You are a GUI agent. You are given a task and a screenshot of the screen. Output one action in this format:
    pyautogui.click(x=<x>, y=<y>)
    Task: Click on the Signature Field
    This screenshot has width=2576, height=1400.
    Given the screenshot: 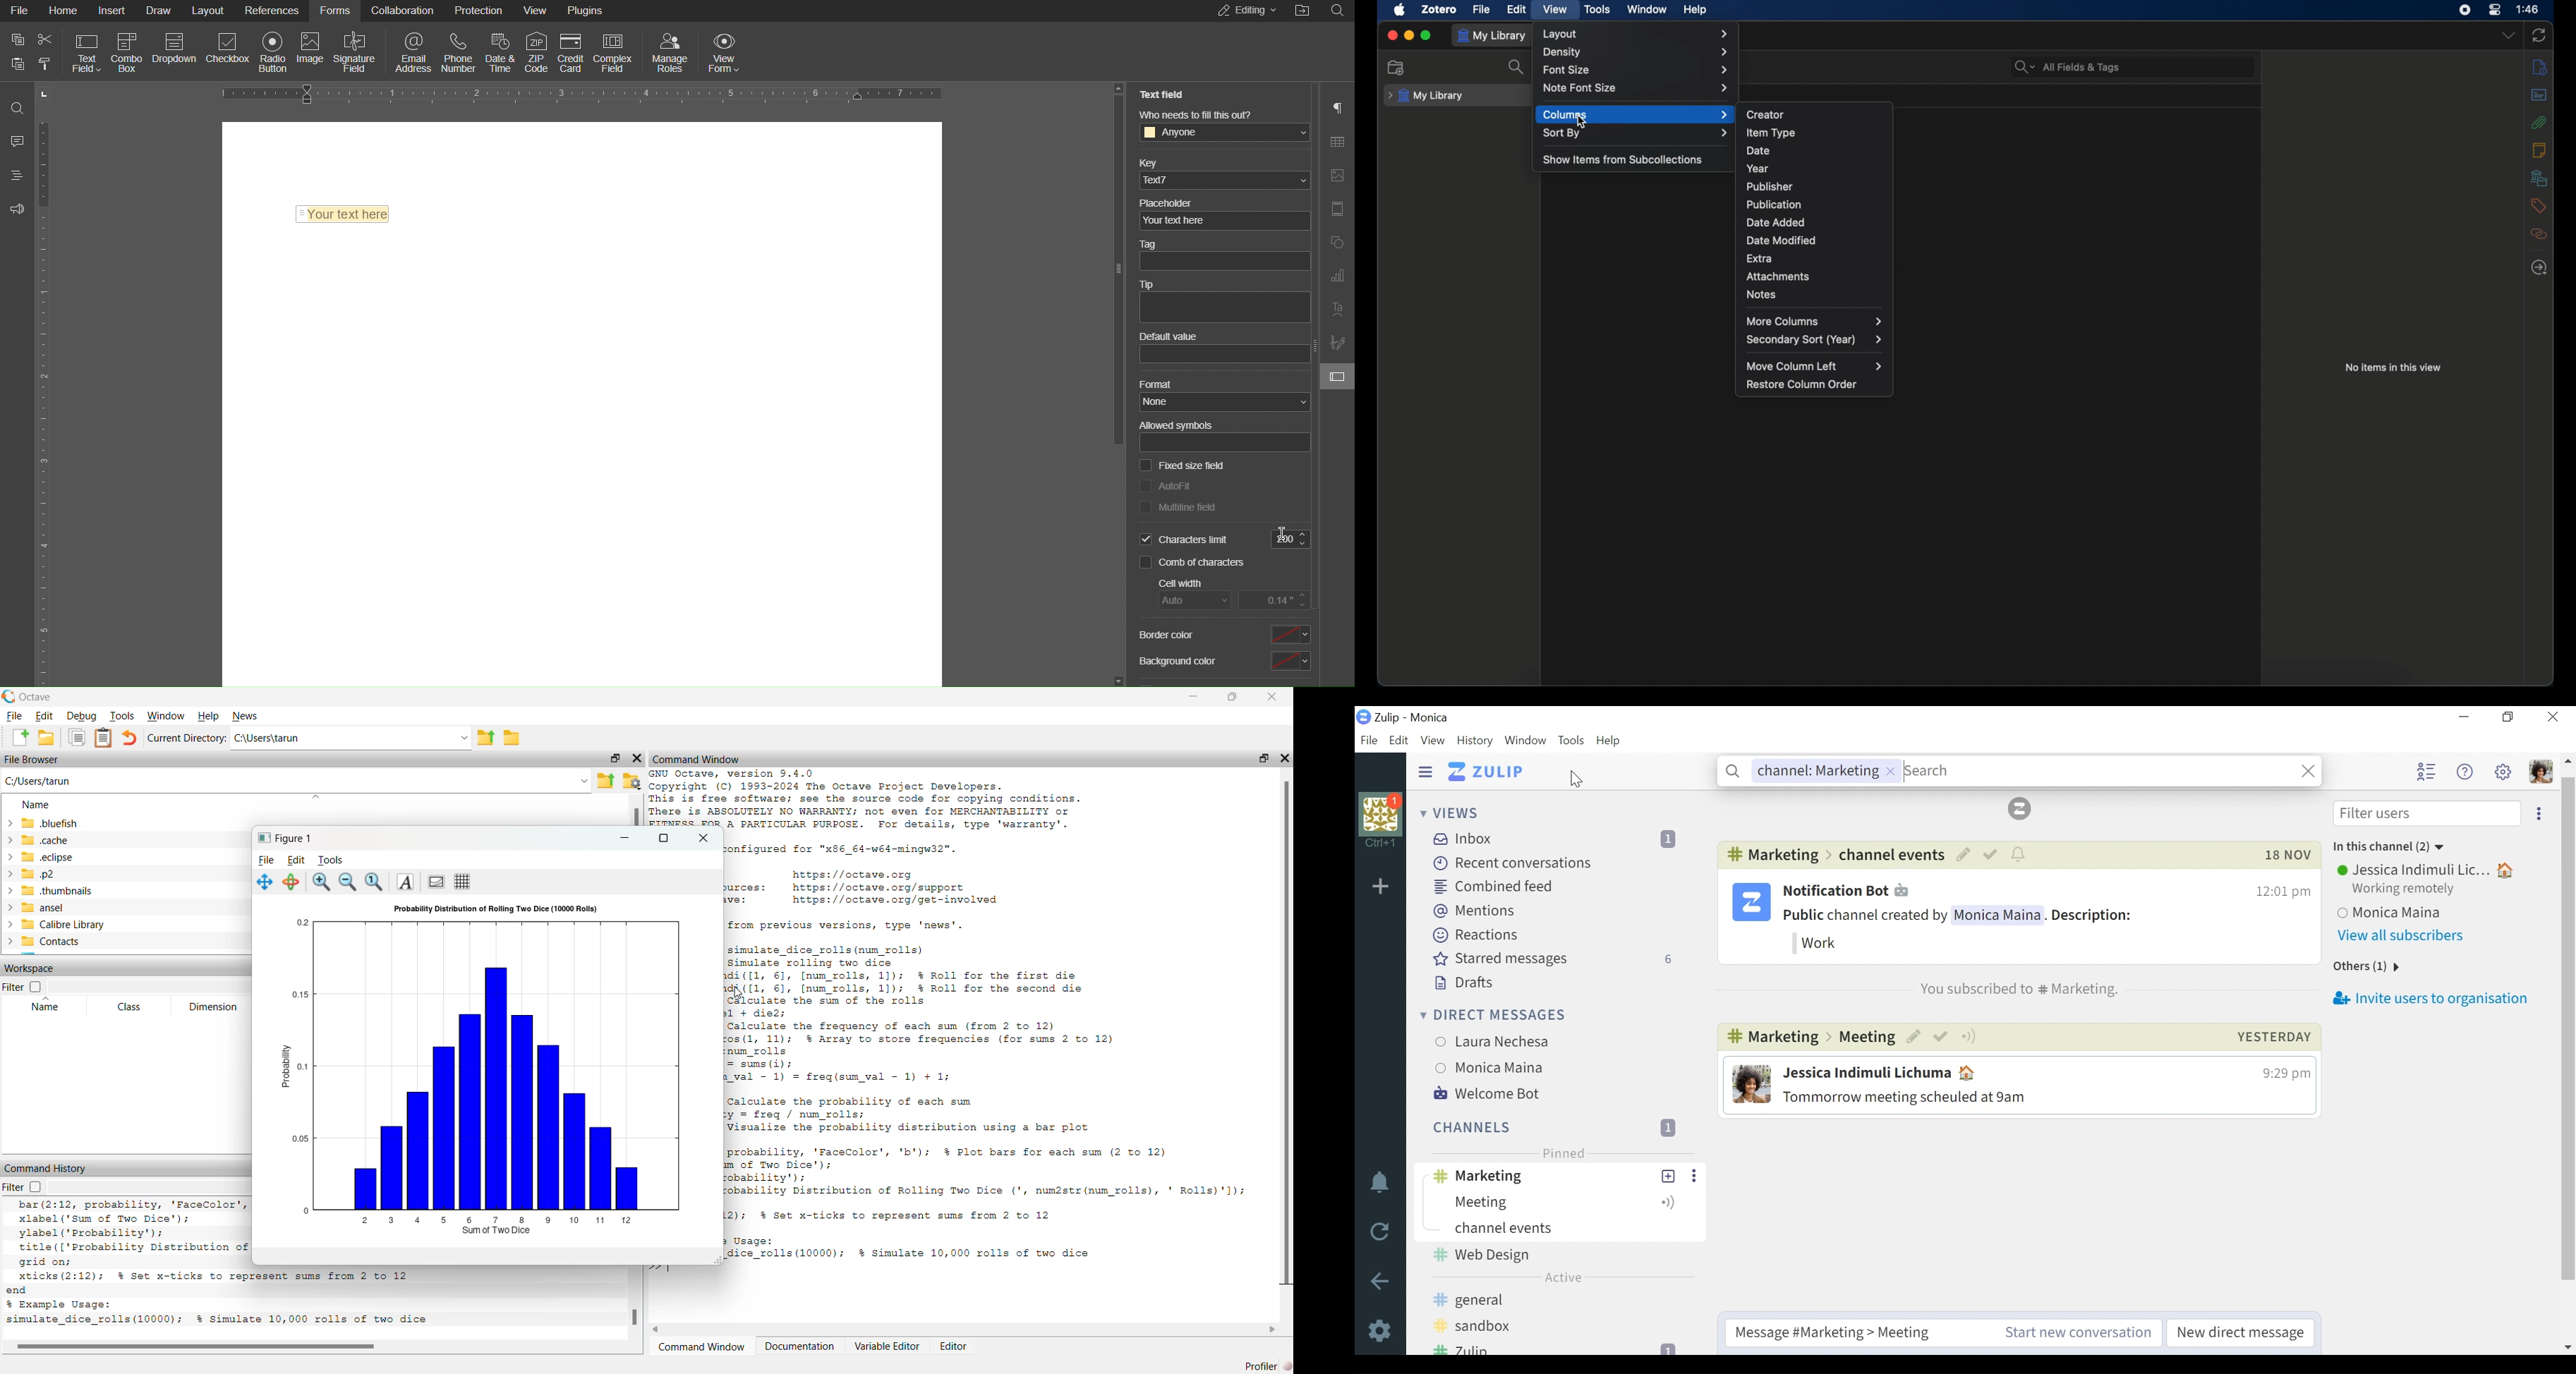 What is the action you would take?
    pyautogui.click(x=359, y=51)
    